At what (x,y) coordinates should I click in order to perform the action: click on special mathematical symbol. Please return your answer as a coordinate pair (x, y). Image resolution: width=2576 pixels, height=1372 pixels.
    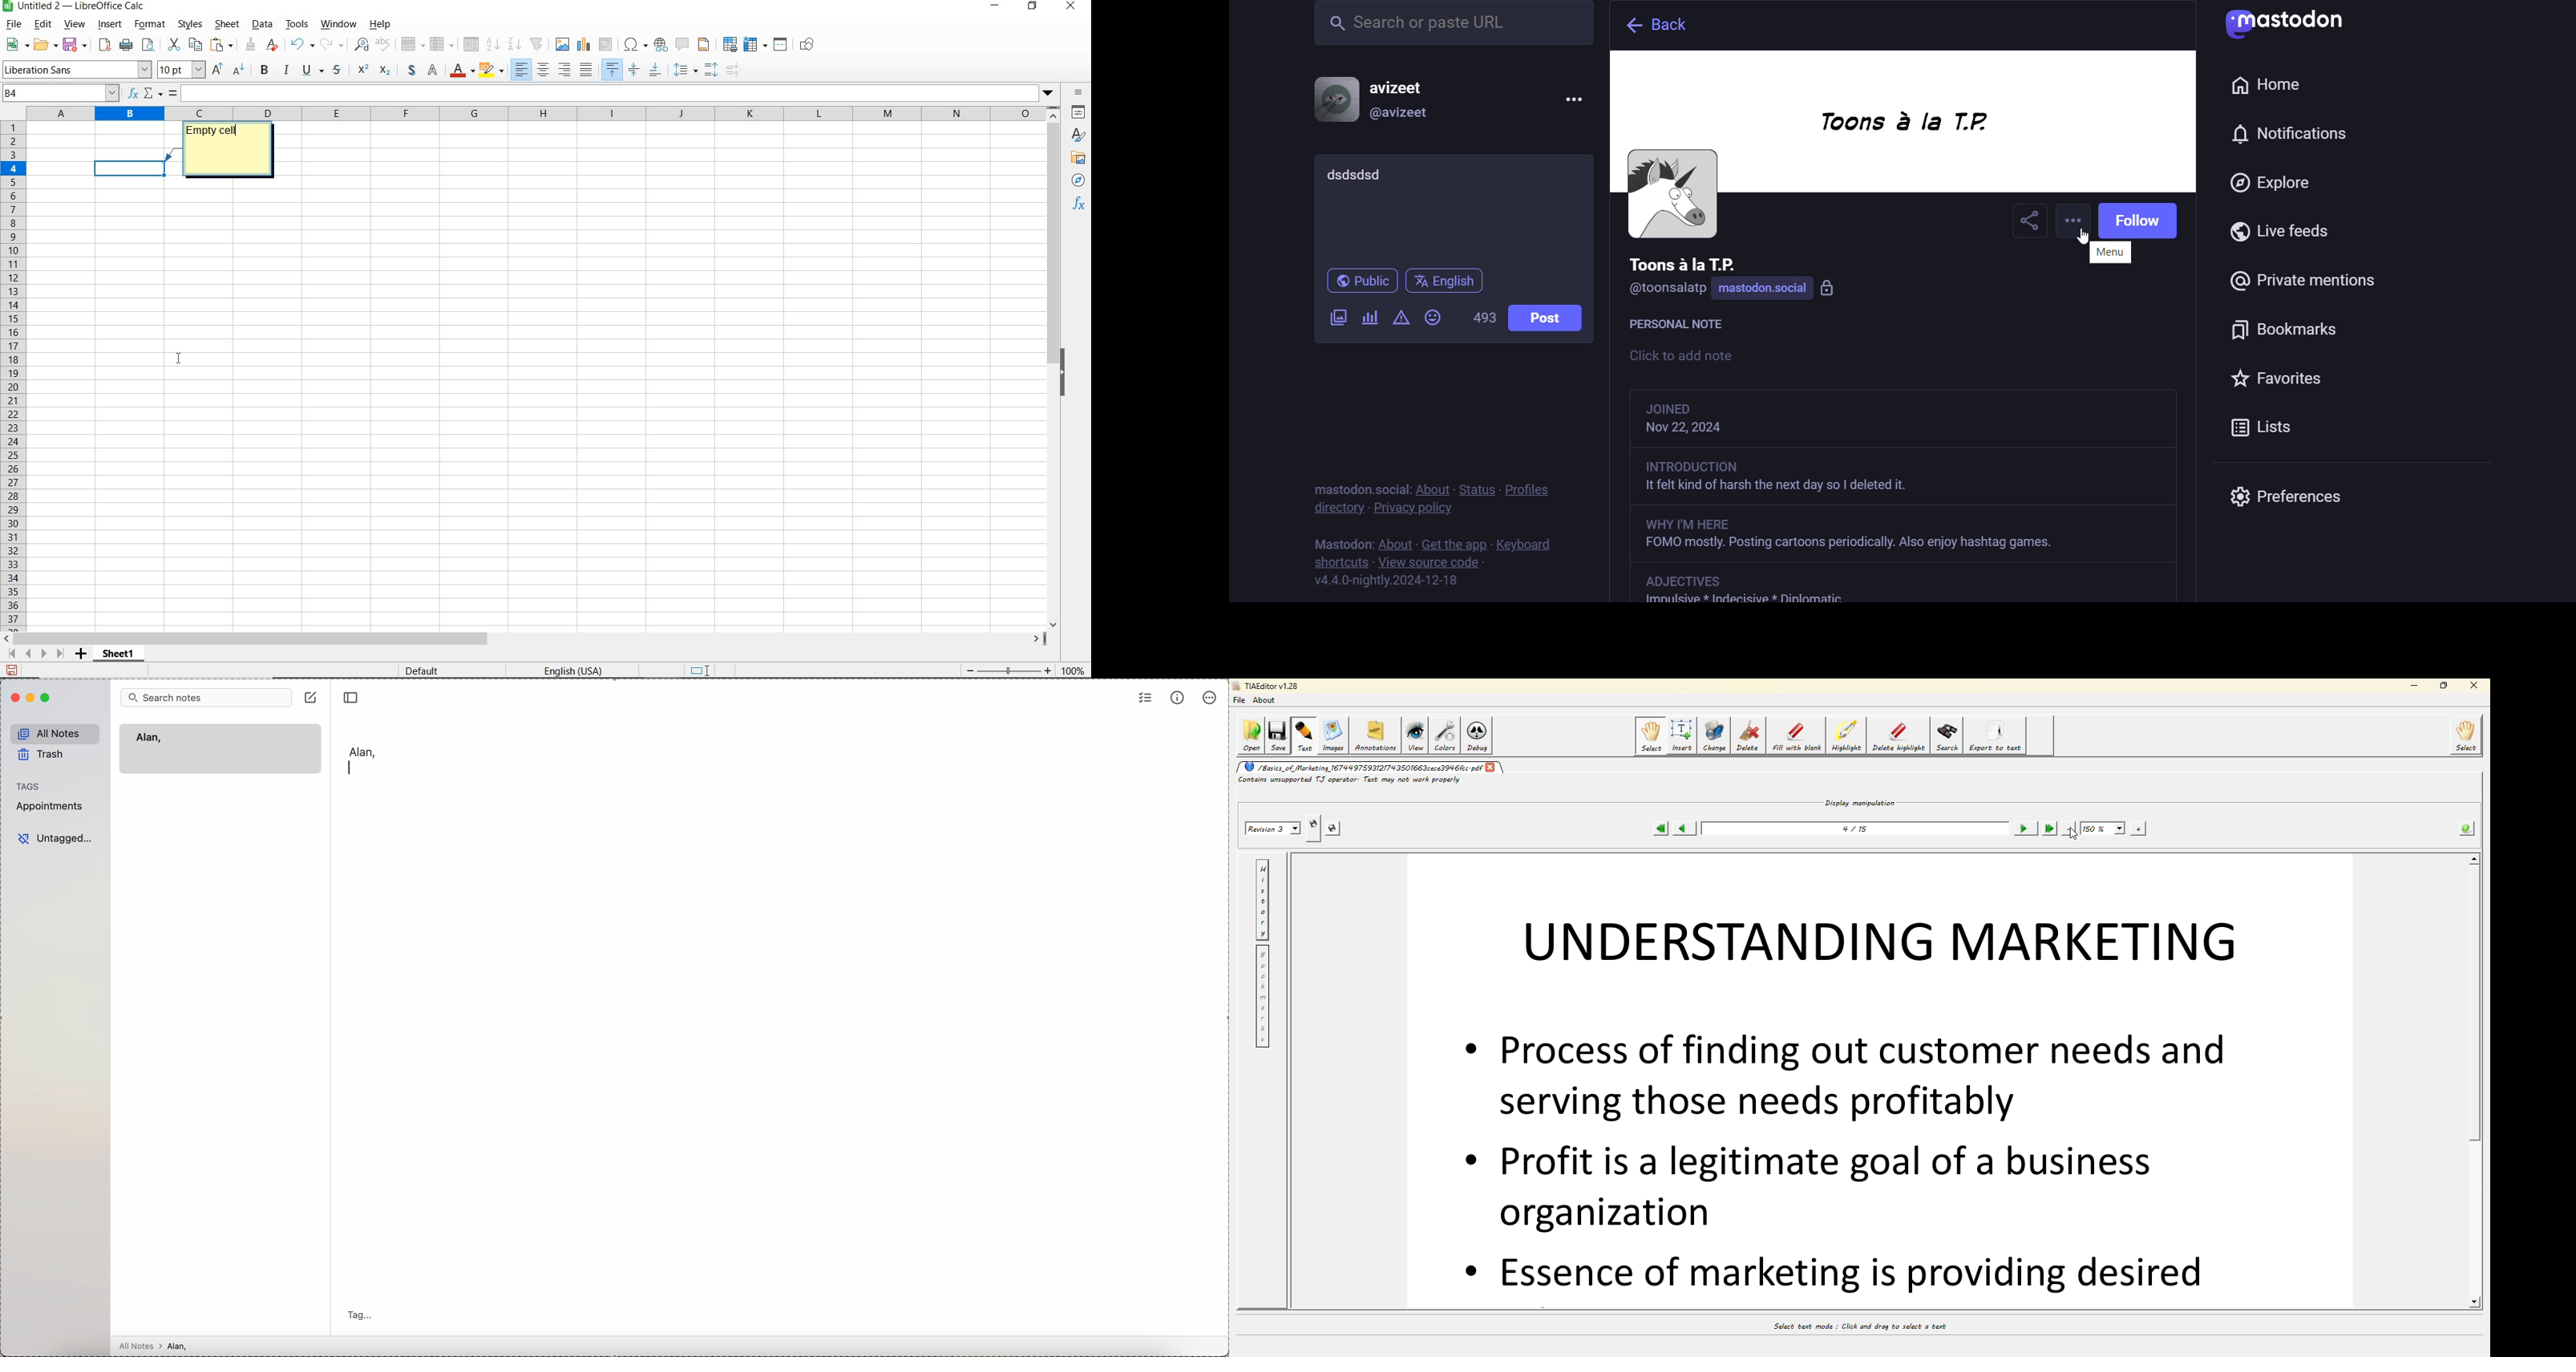
    Looking at the image, I should click on (410, 70).